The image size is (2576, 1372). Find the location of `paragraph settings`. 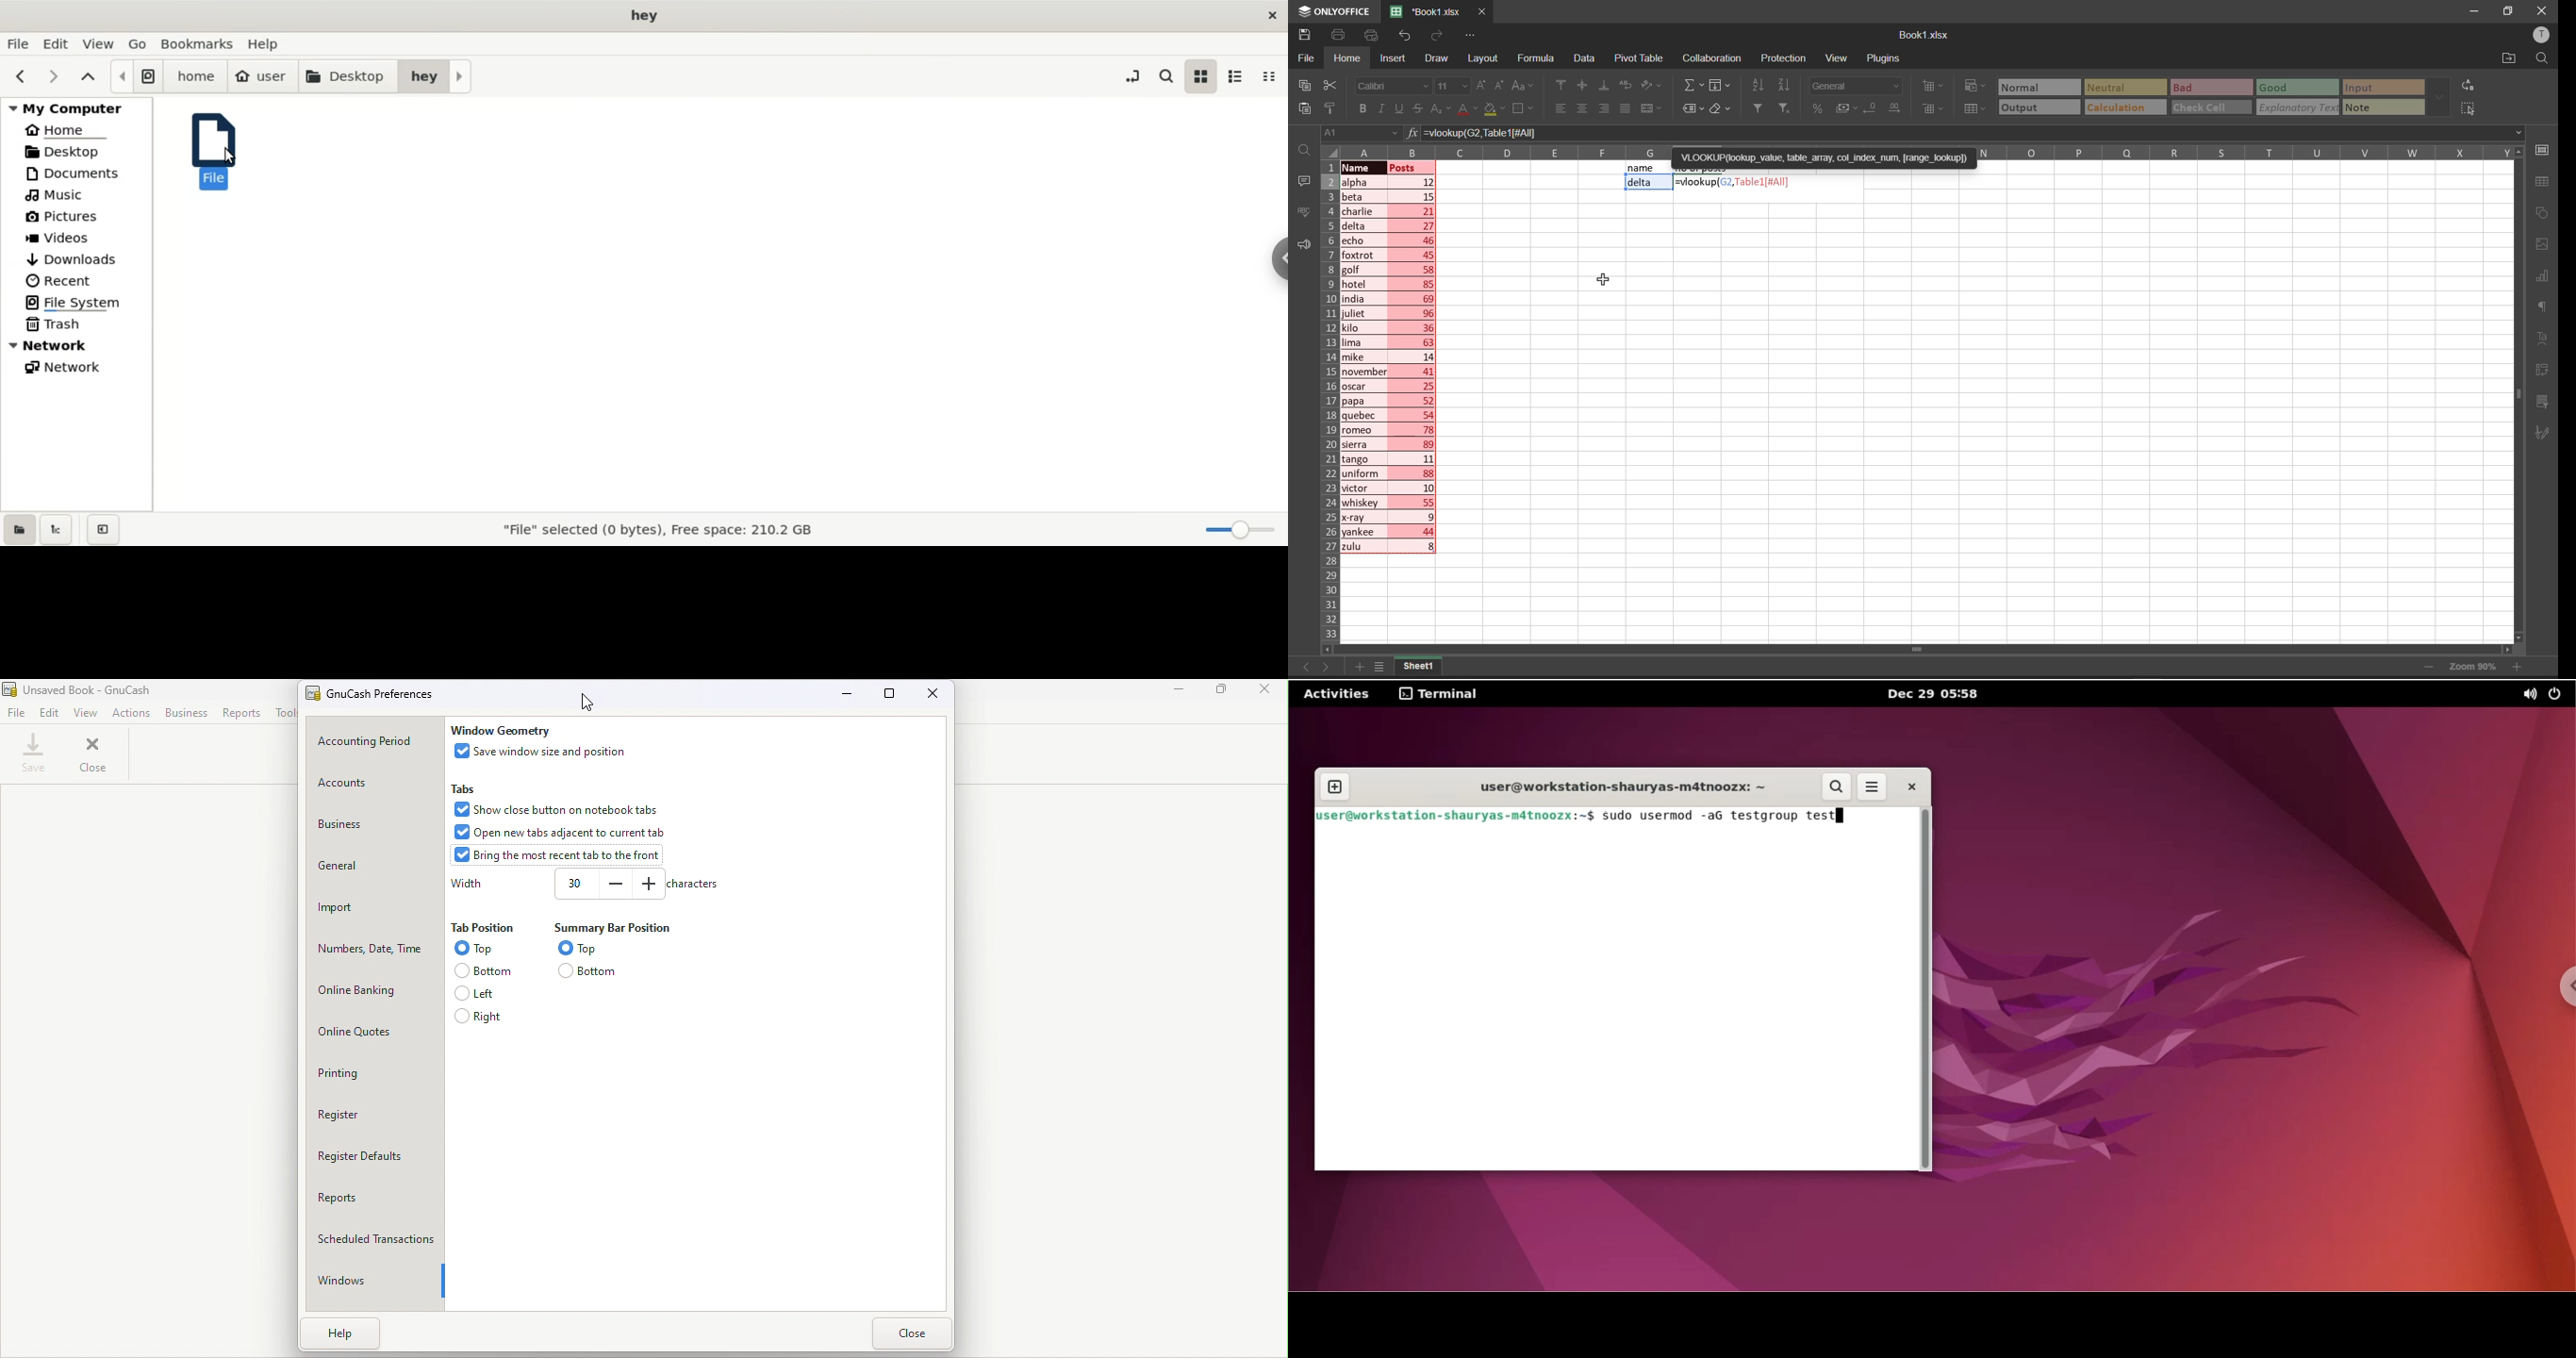

paragraph settings is located at coordinates (2545, 308).